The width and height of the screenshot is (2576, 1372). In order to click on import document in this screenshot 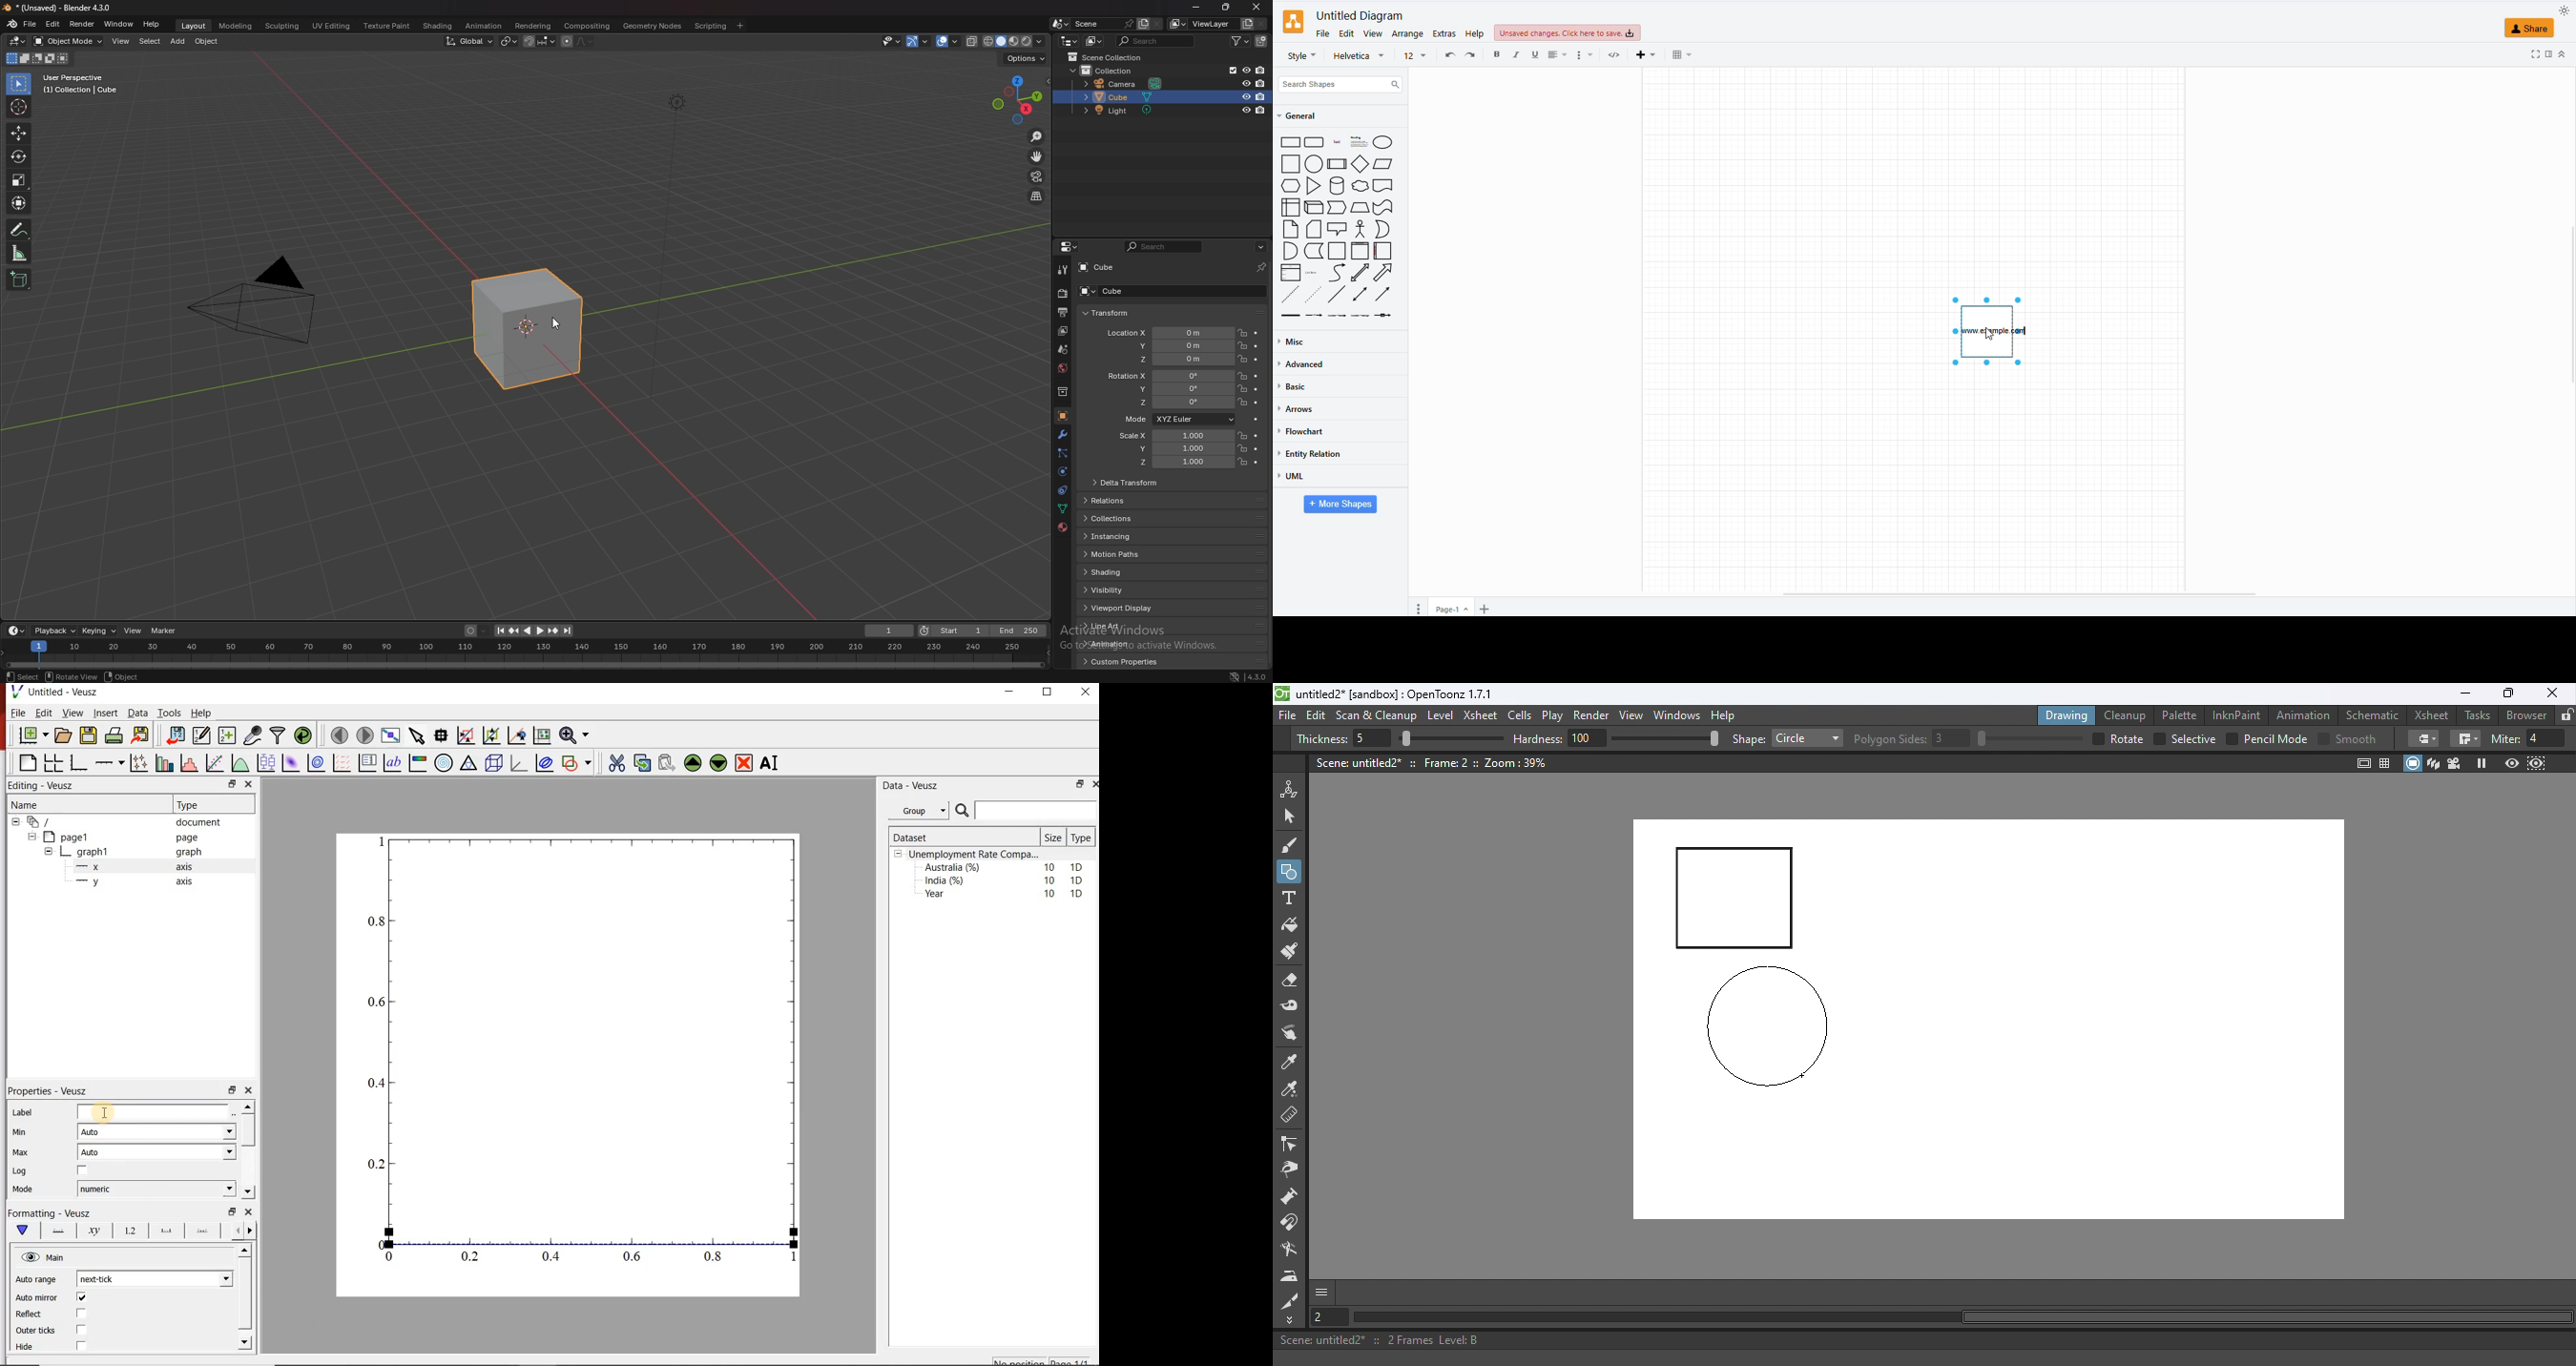, I will do `click(177, 734)`.